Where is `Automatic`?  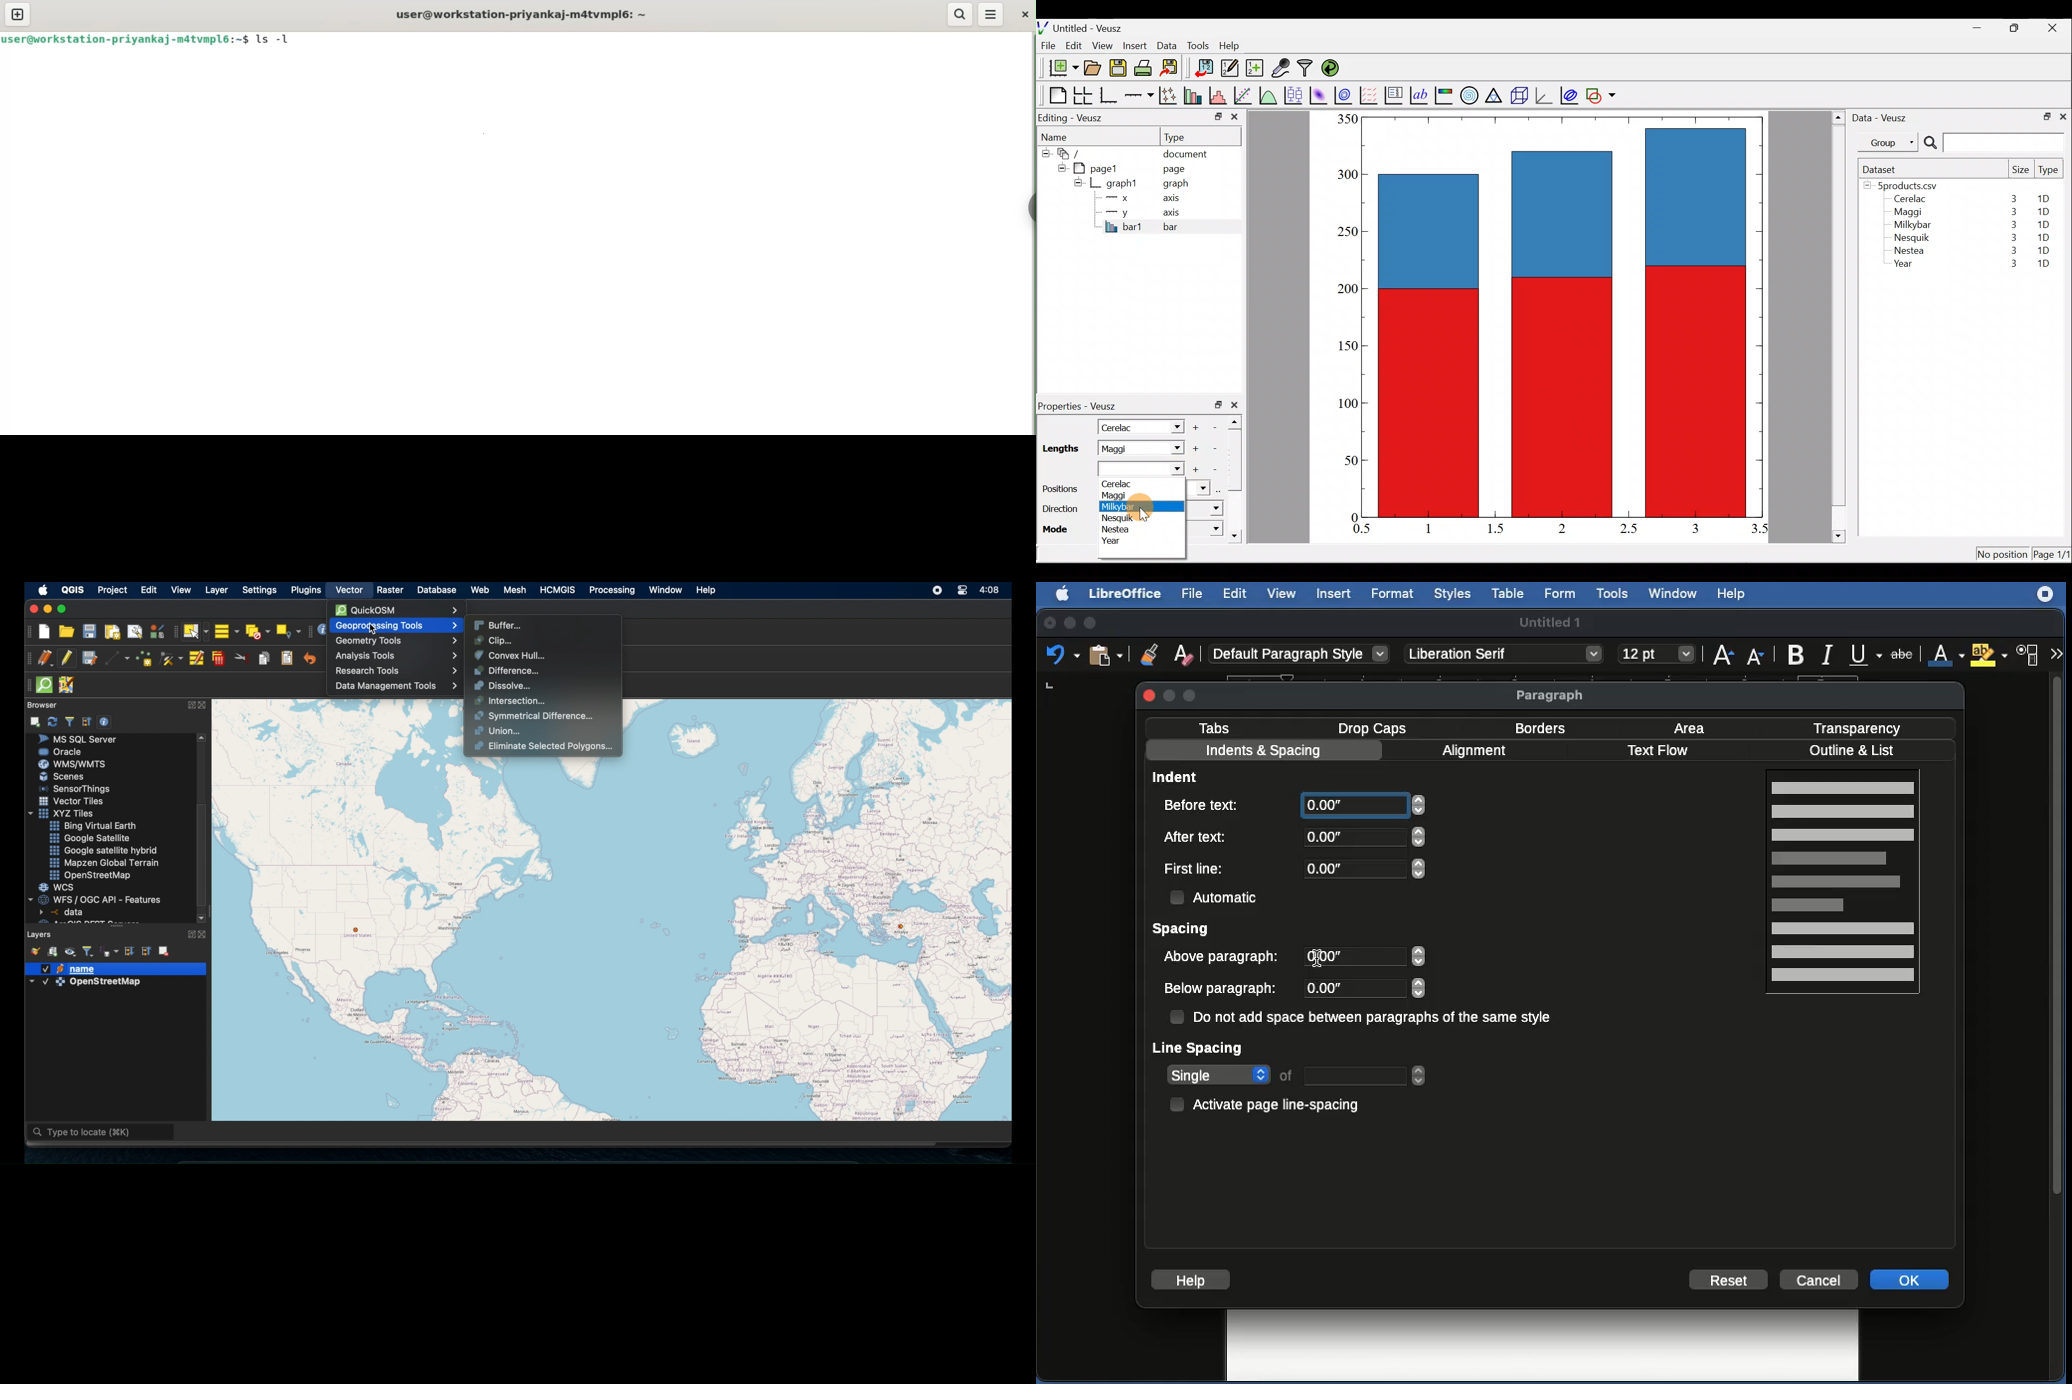
Automatic is located at coordinates (1216, 895).